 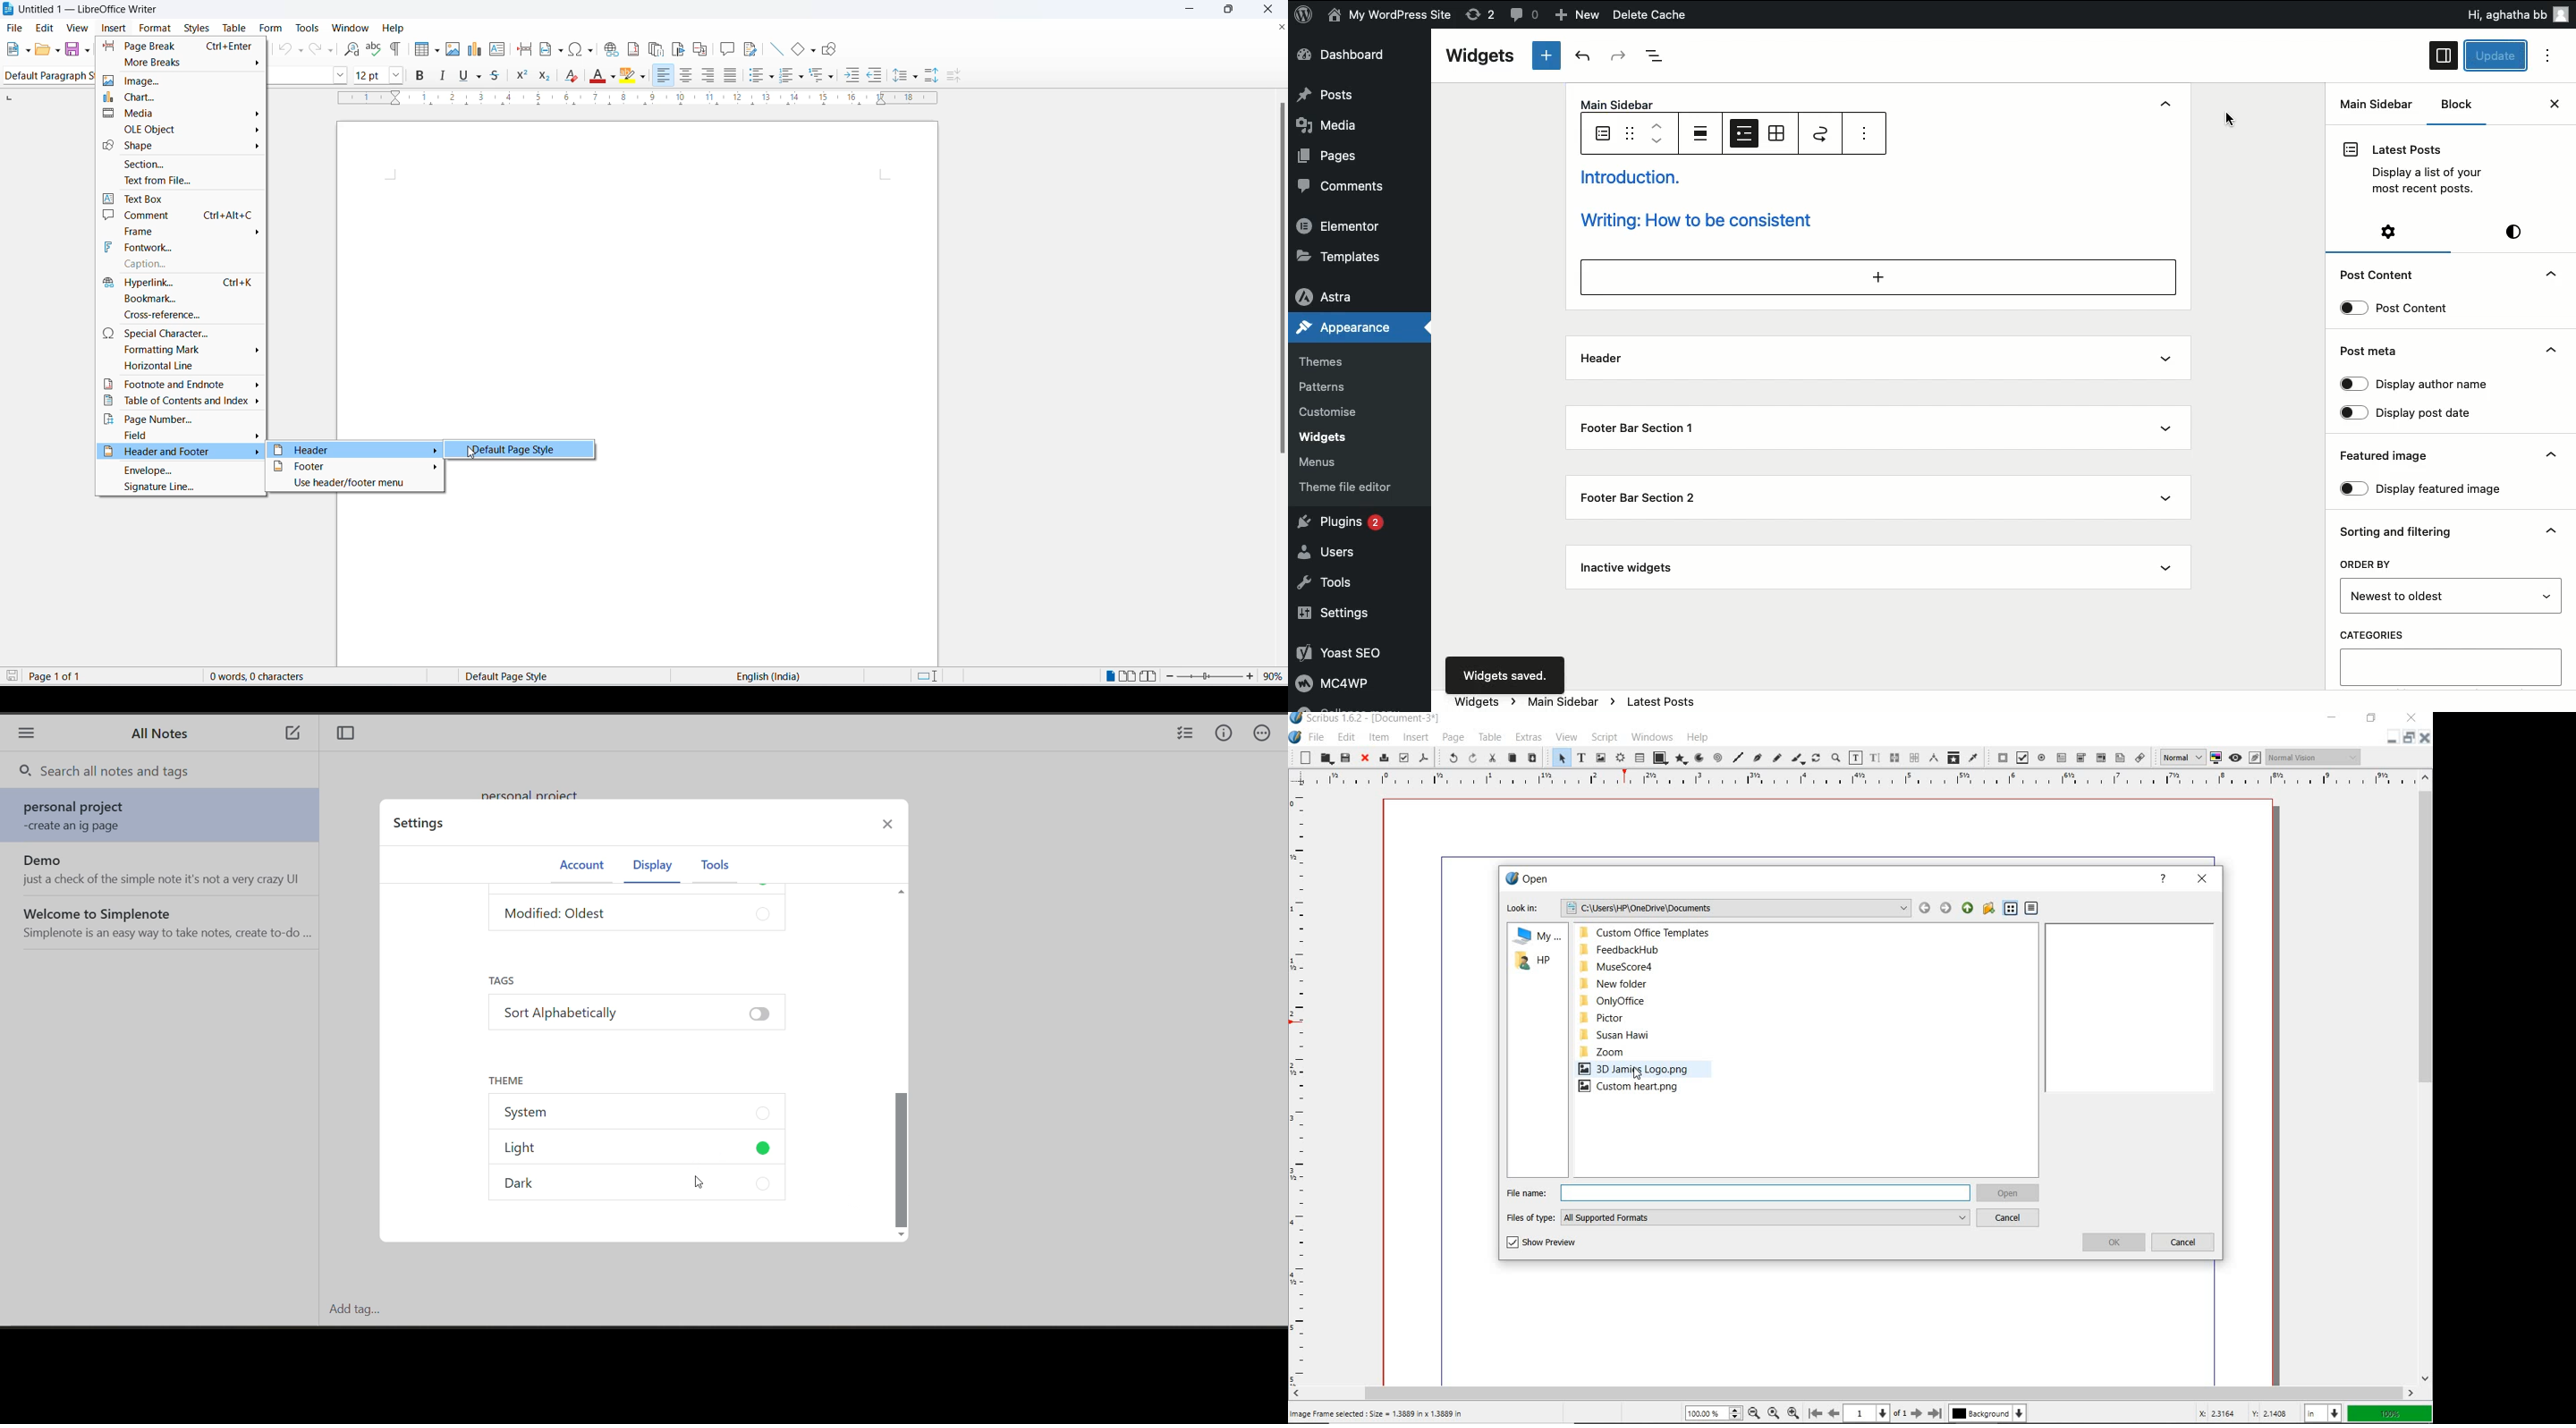 I want to click on underline, so click(x=463, y=77).